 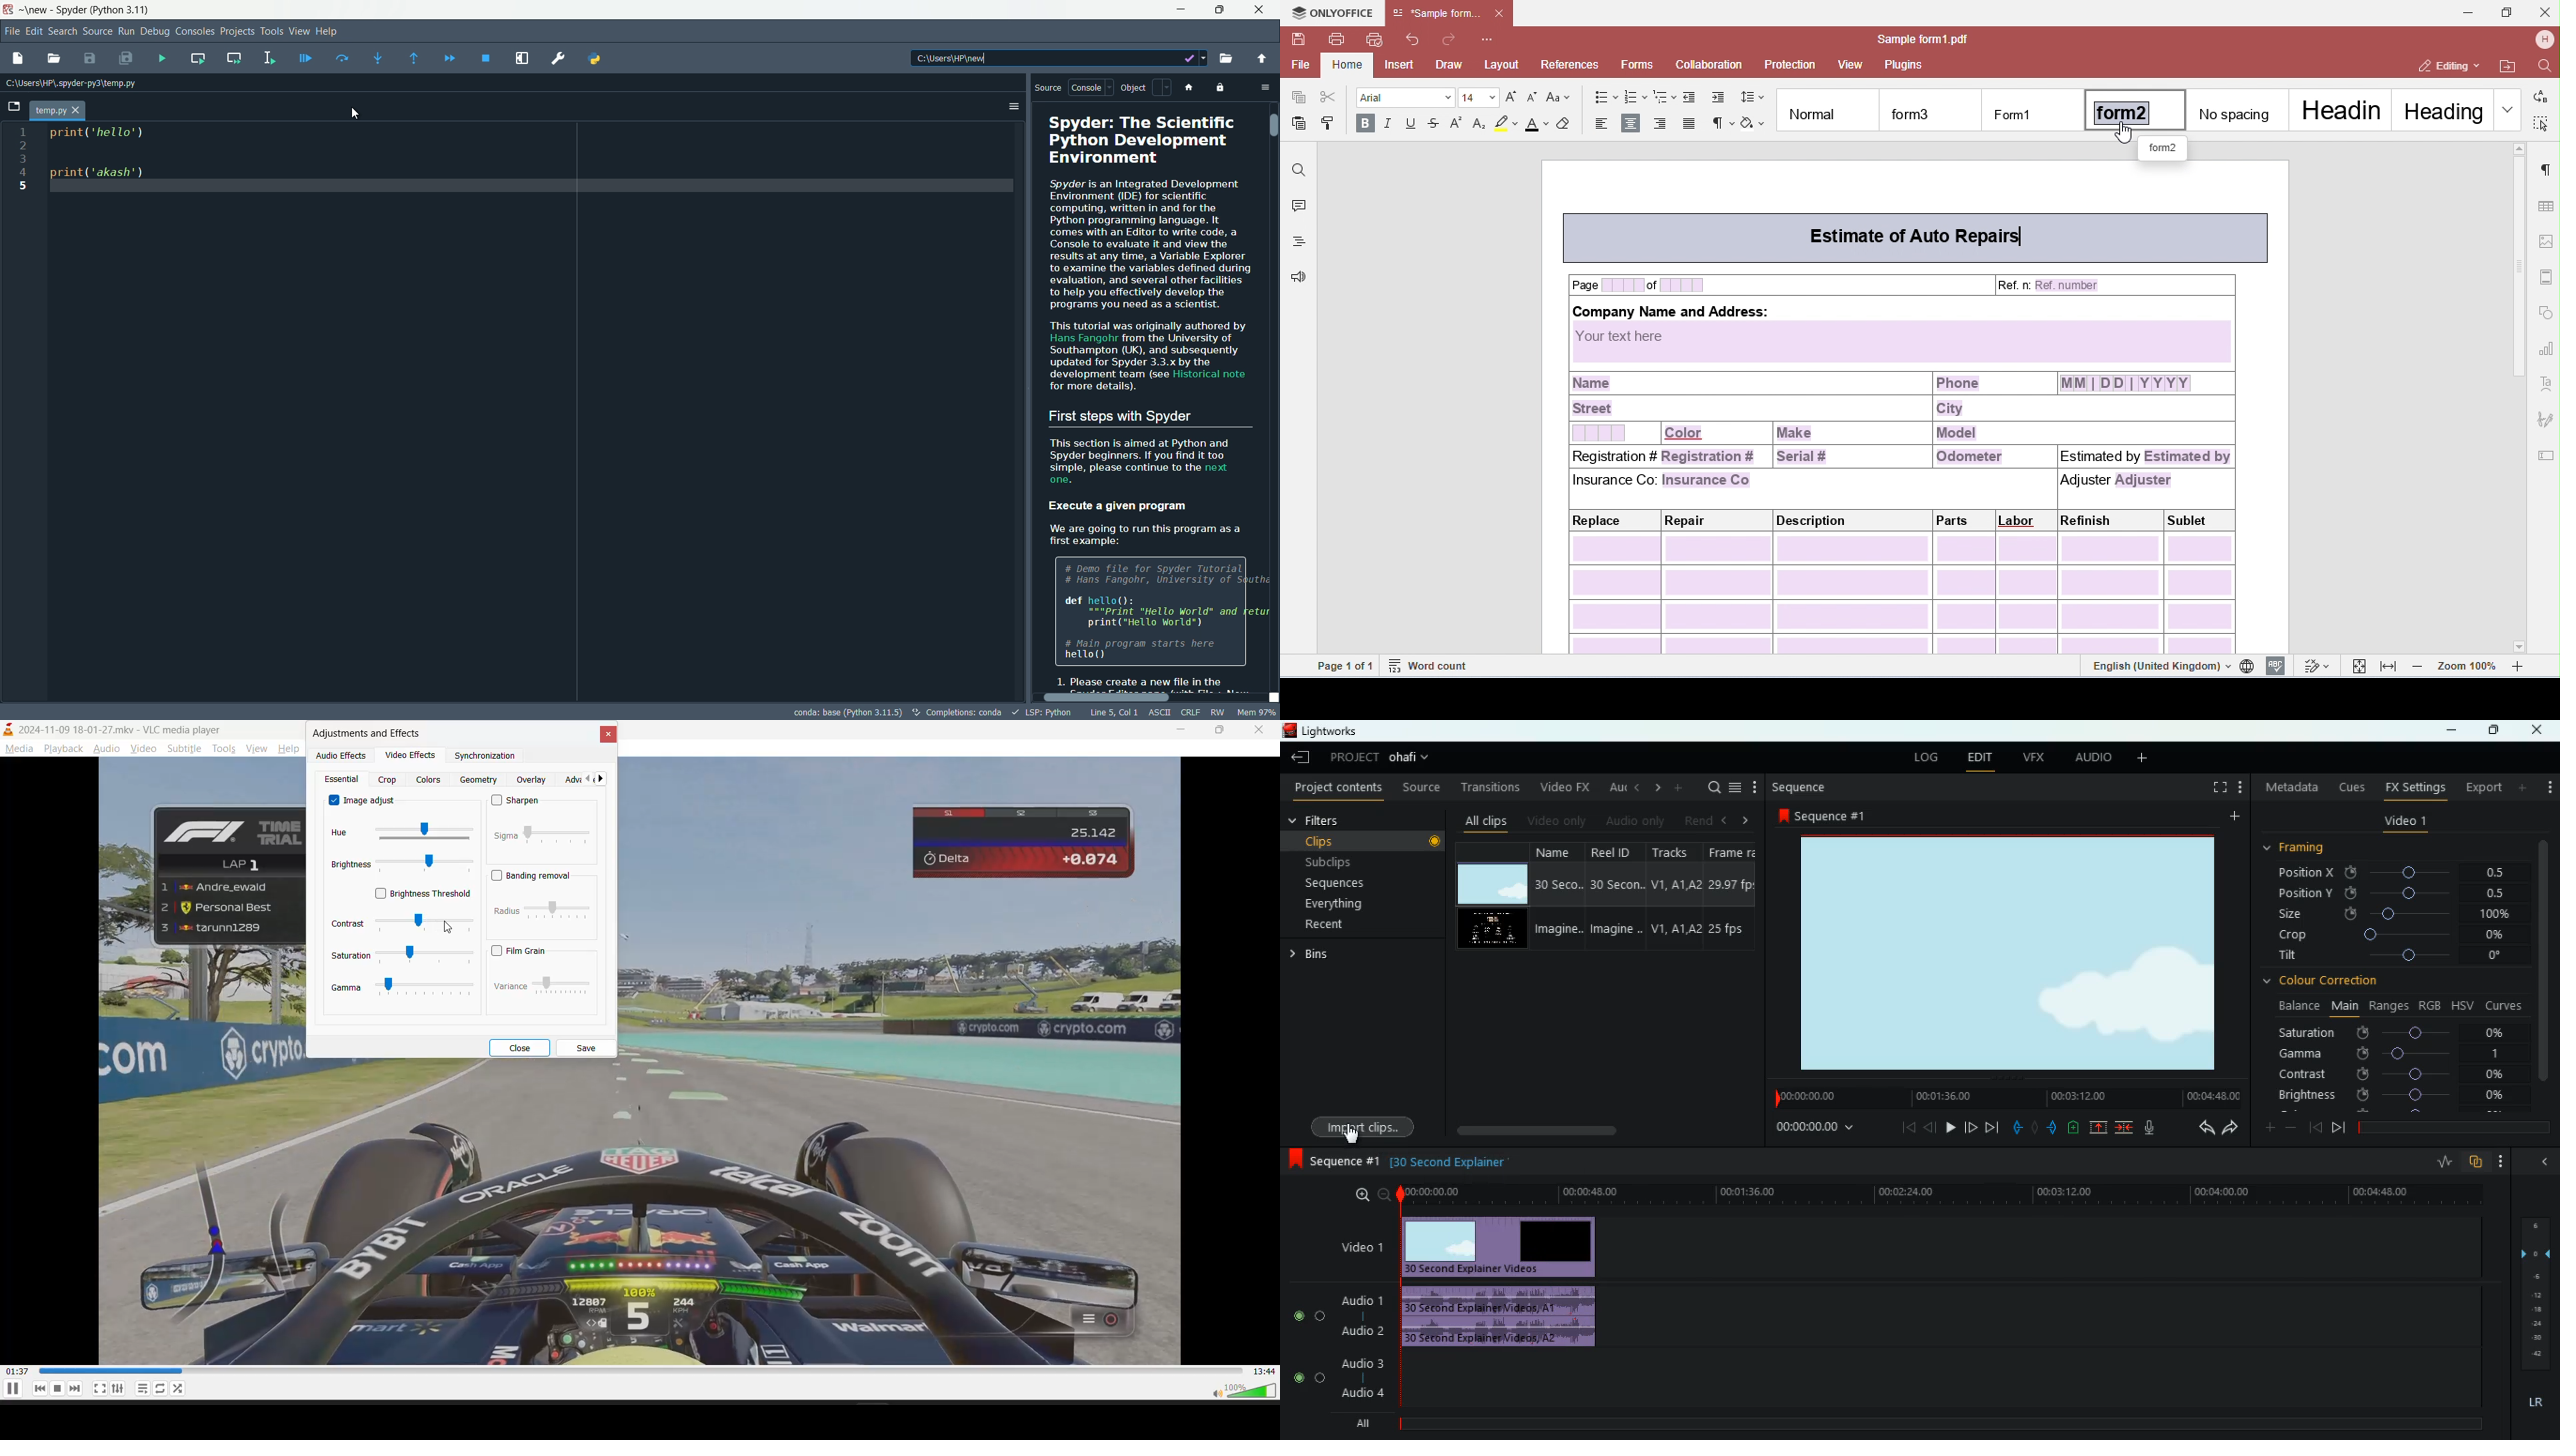 I want to click on end, so click(x=1994, y=1127).